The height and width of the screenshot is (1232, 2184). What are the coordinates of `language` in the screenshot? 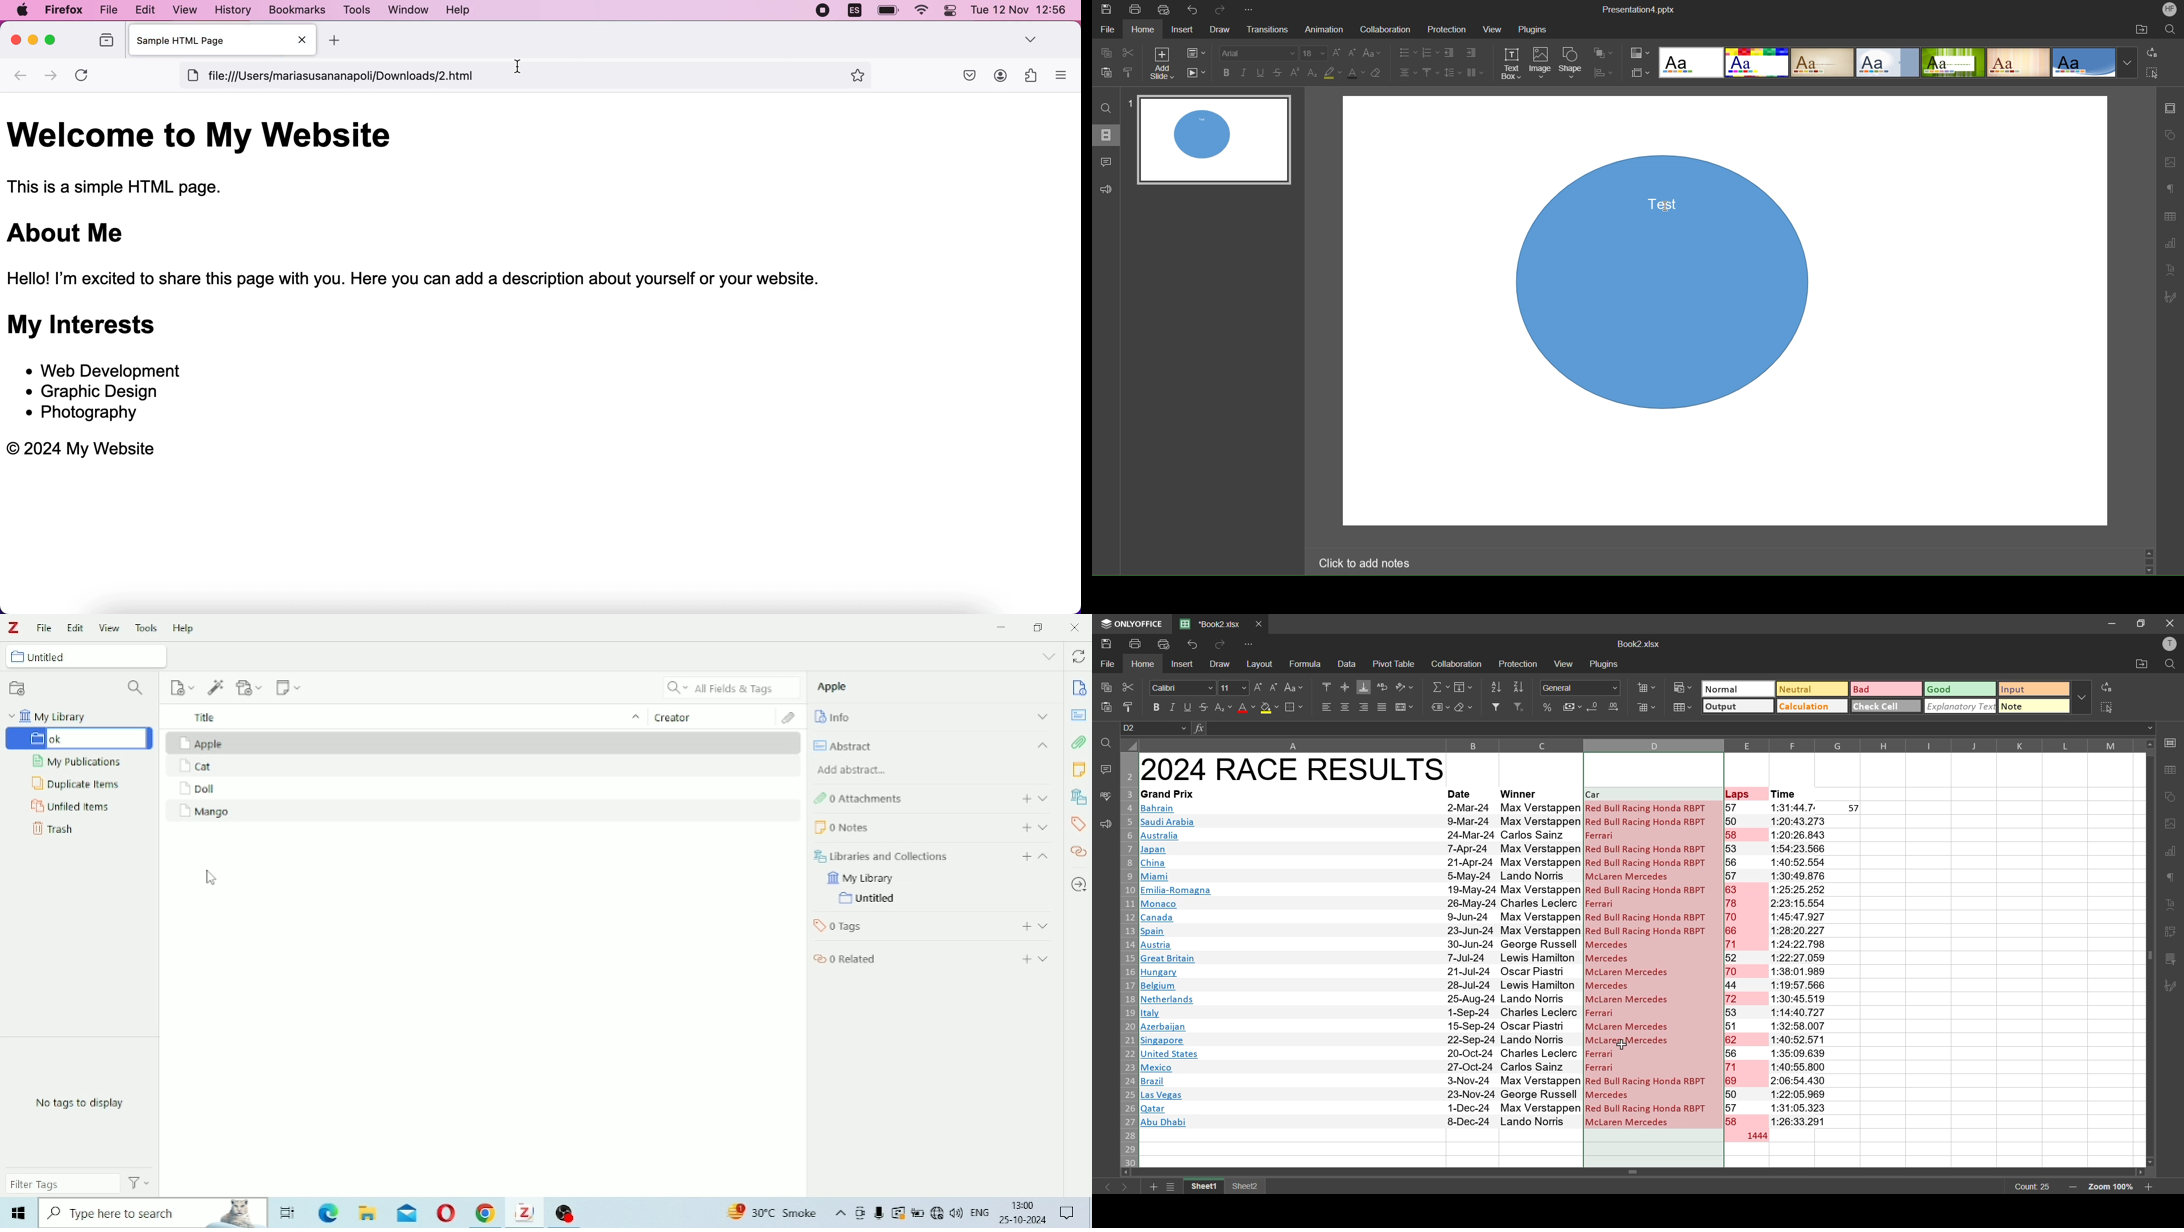 It's located at (856, 11).